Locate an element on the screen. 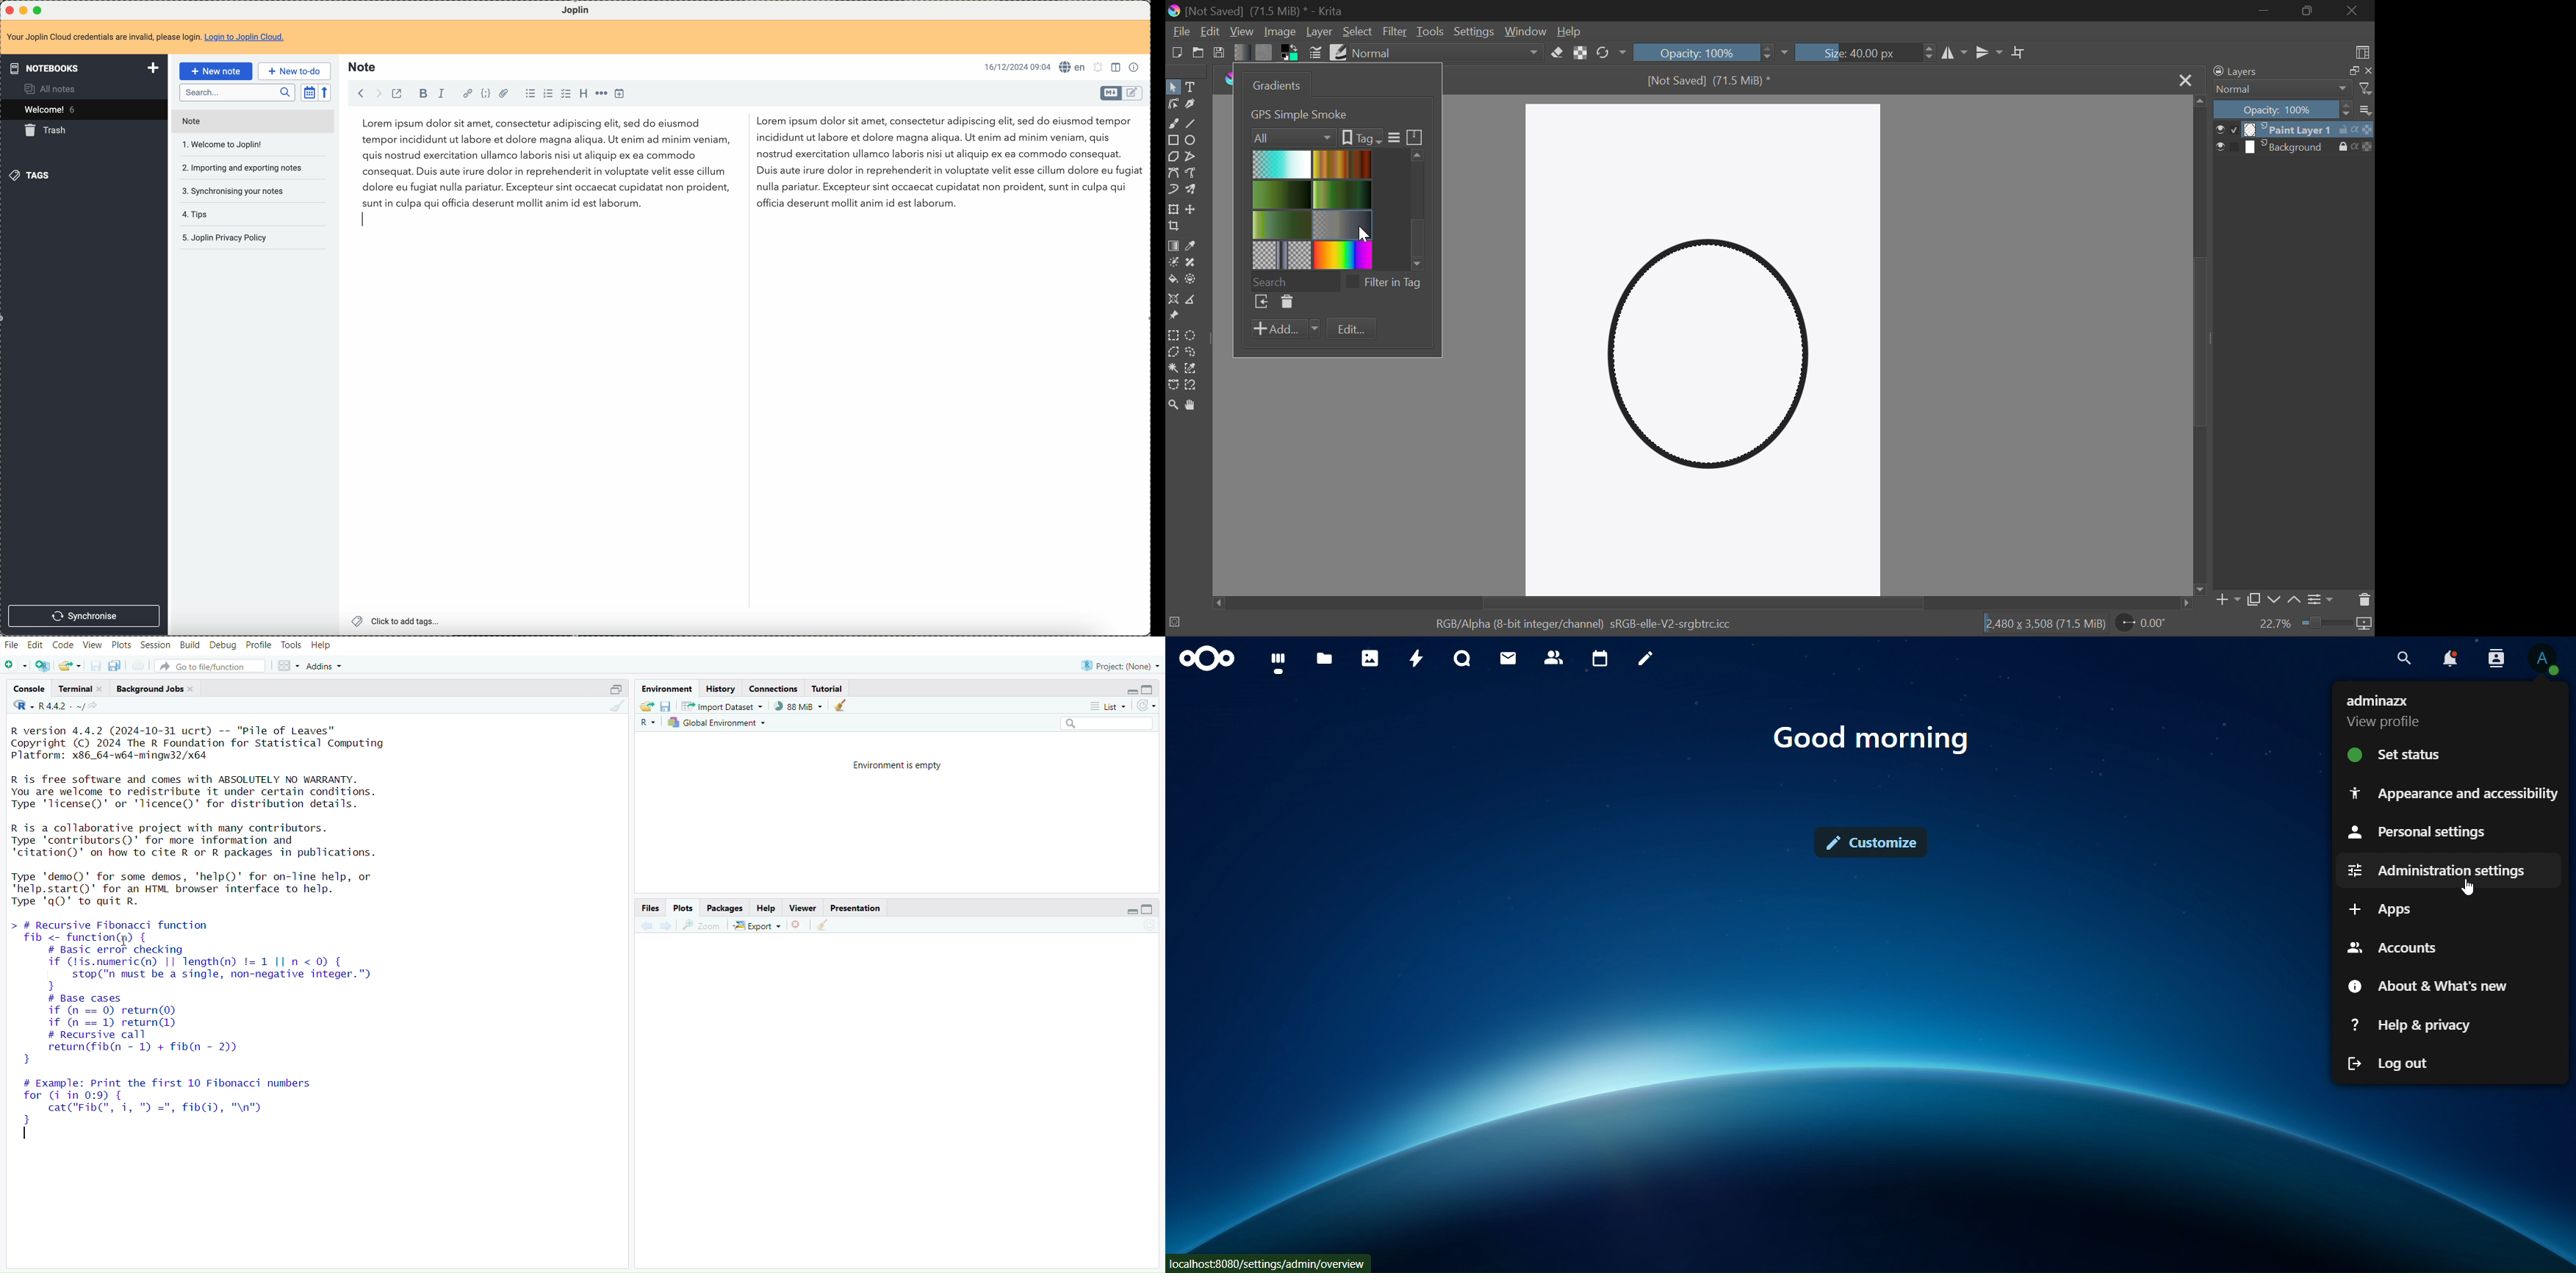  trash is located at coordinates (48, 132).